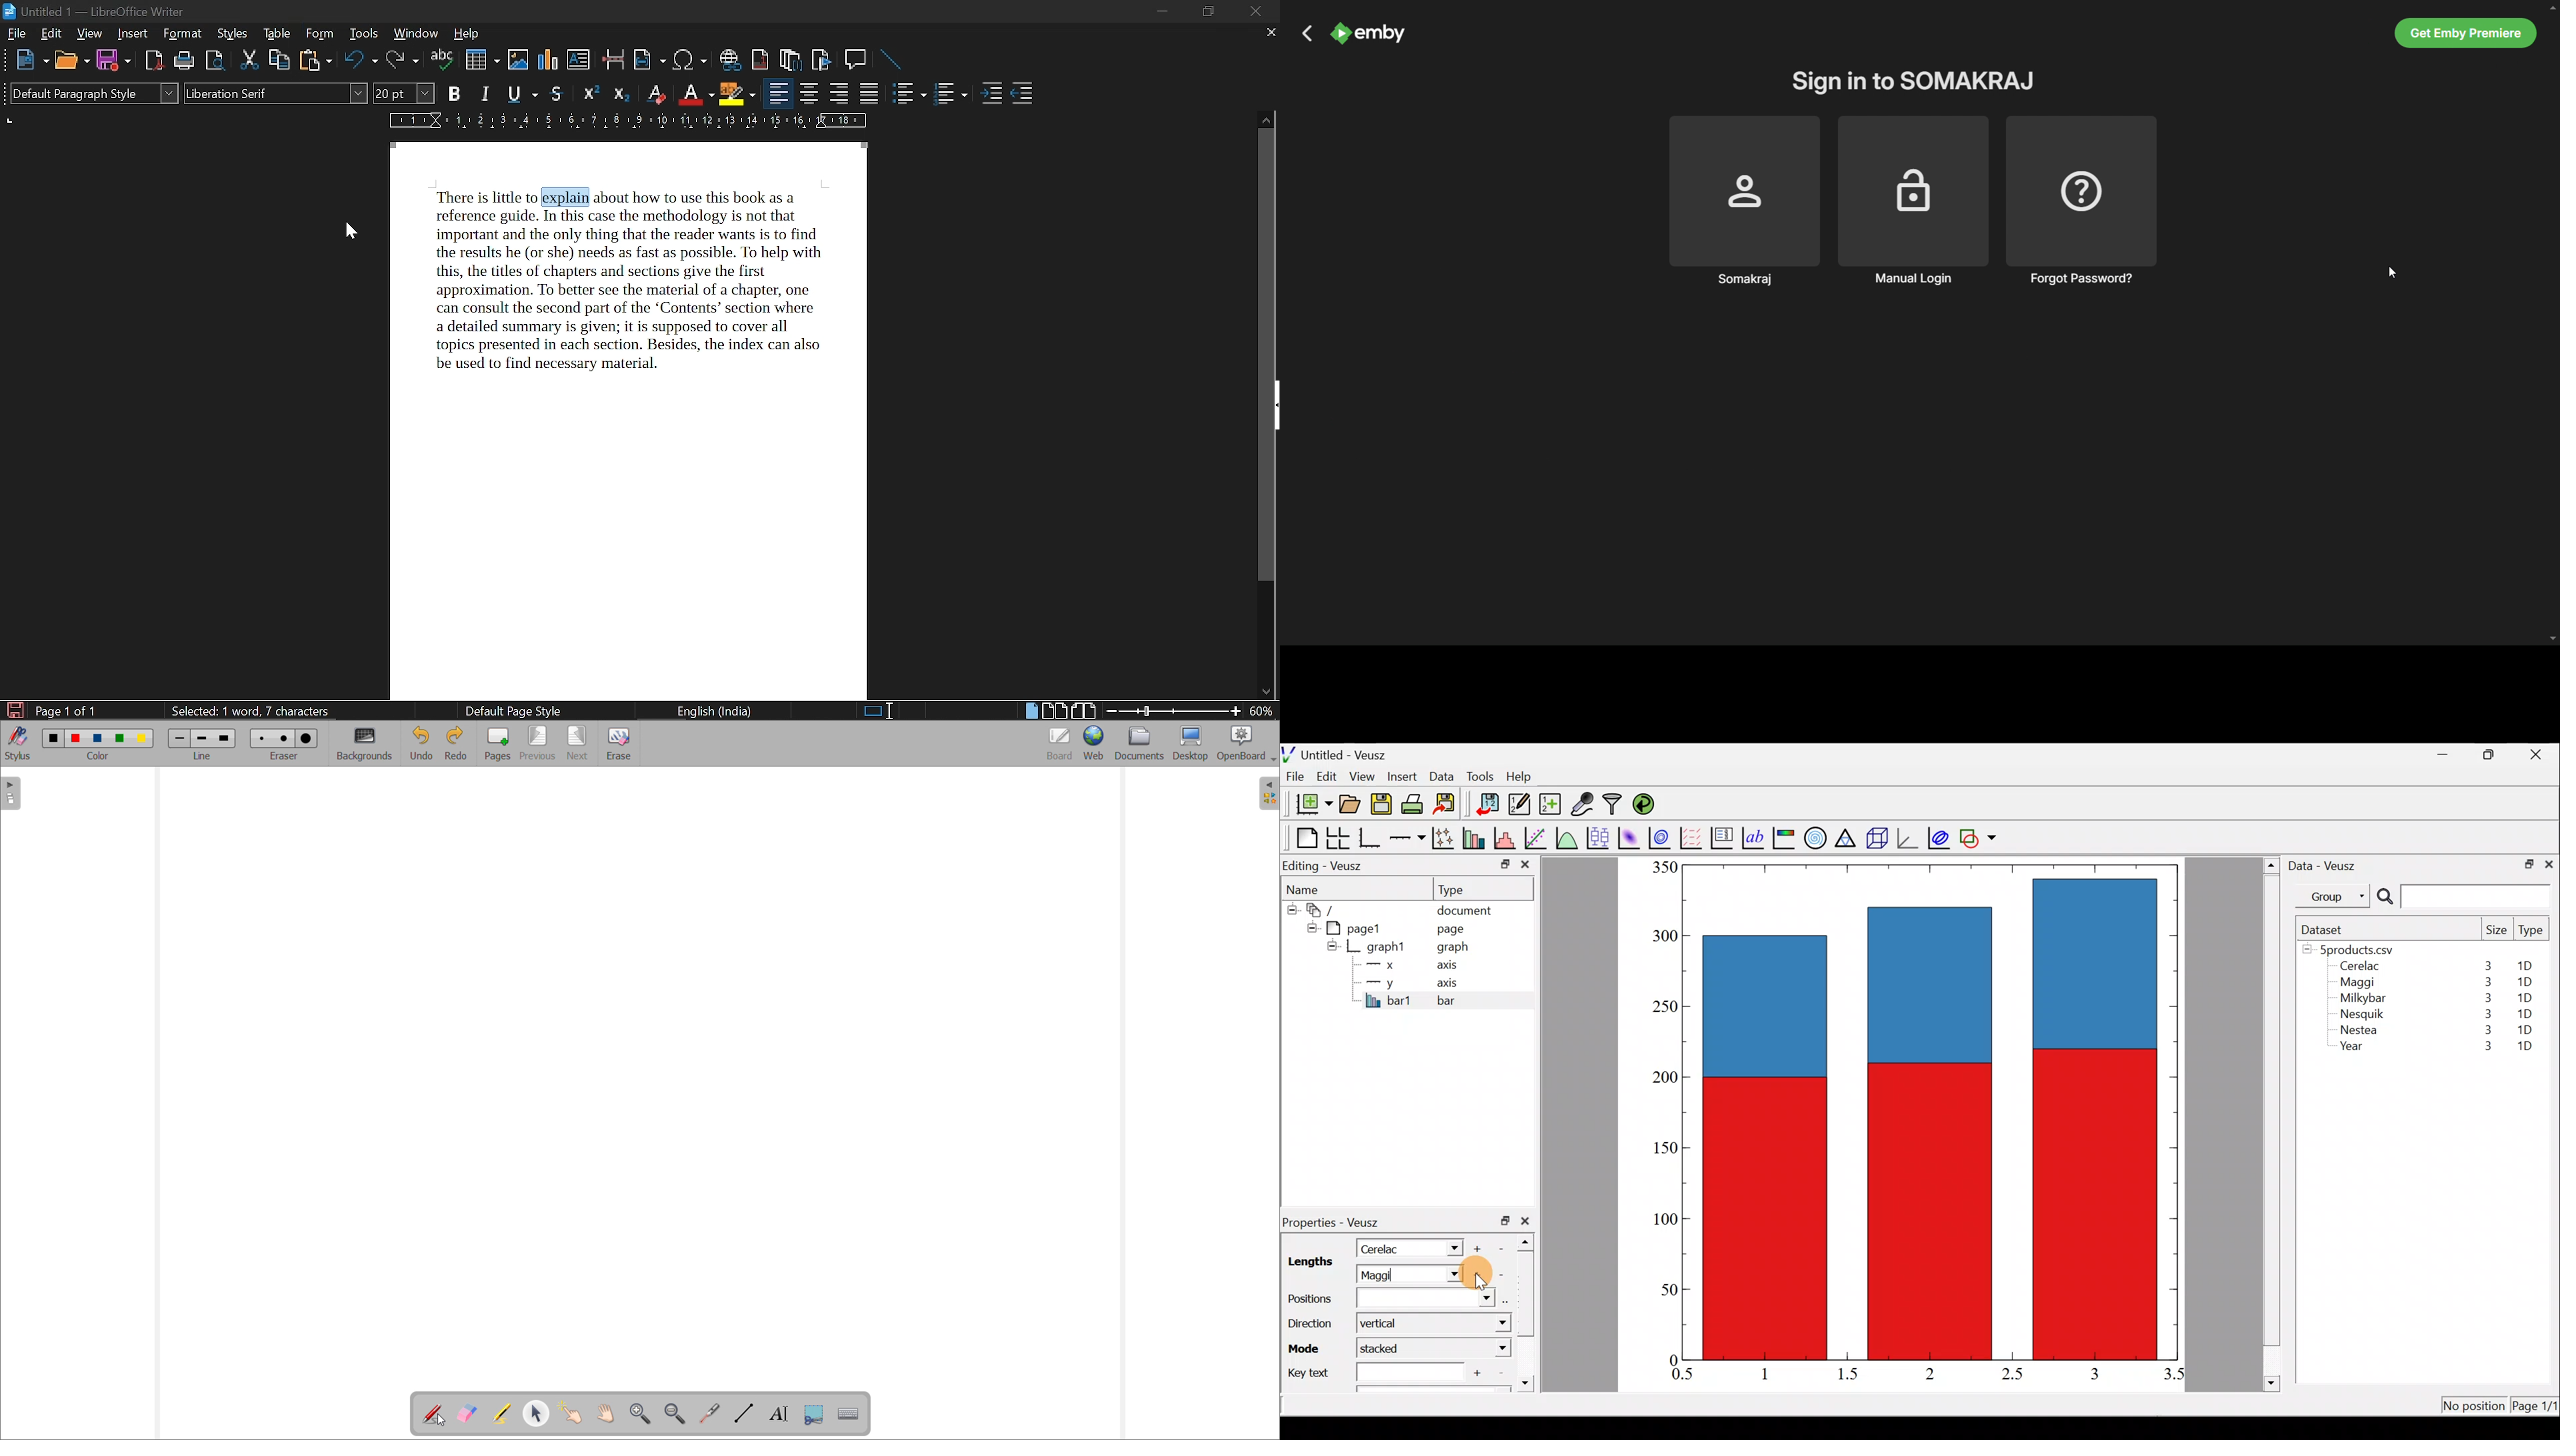  Describe the element at coordinates (1913, 202) in the screenshot. I see `manual login` at that location.